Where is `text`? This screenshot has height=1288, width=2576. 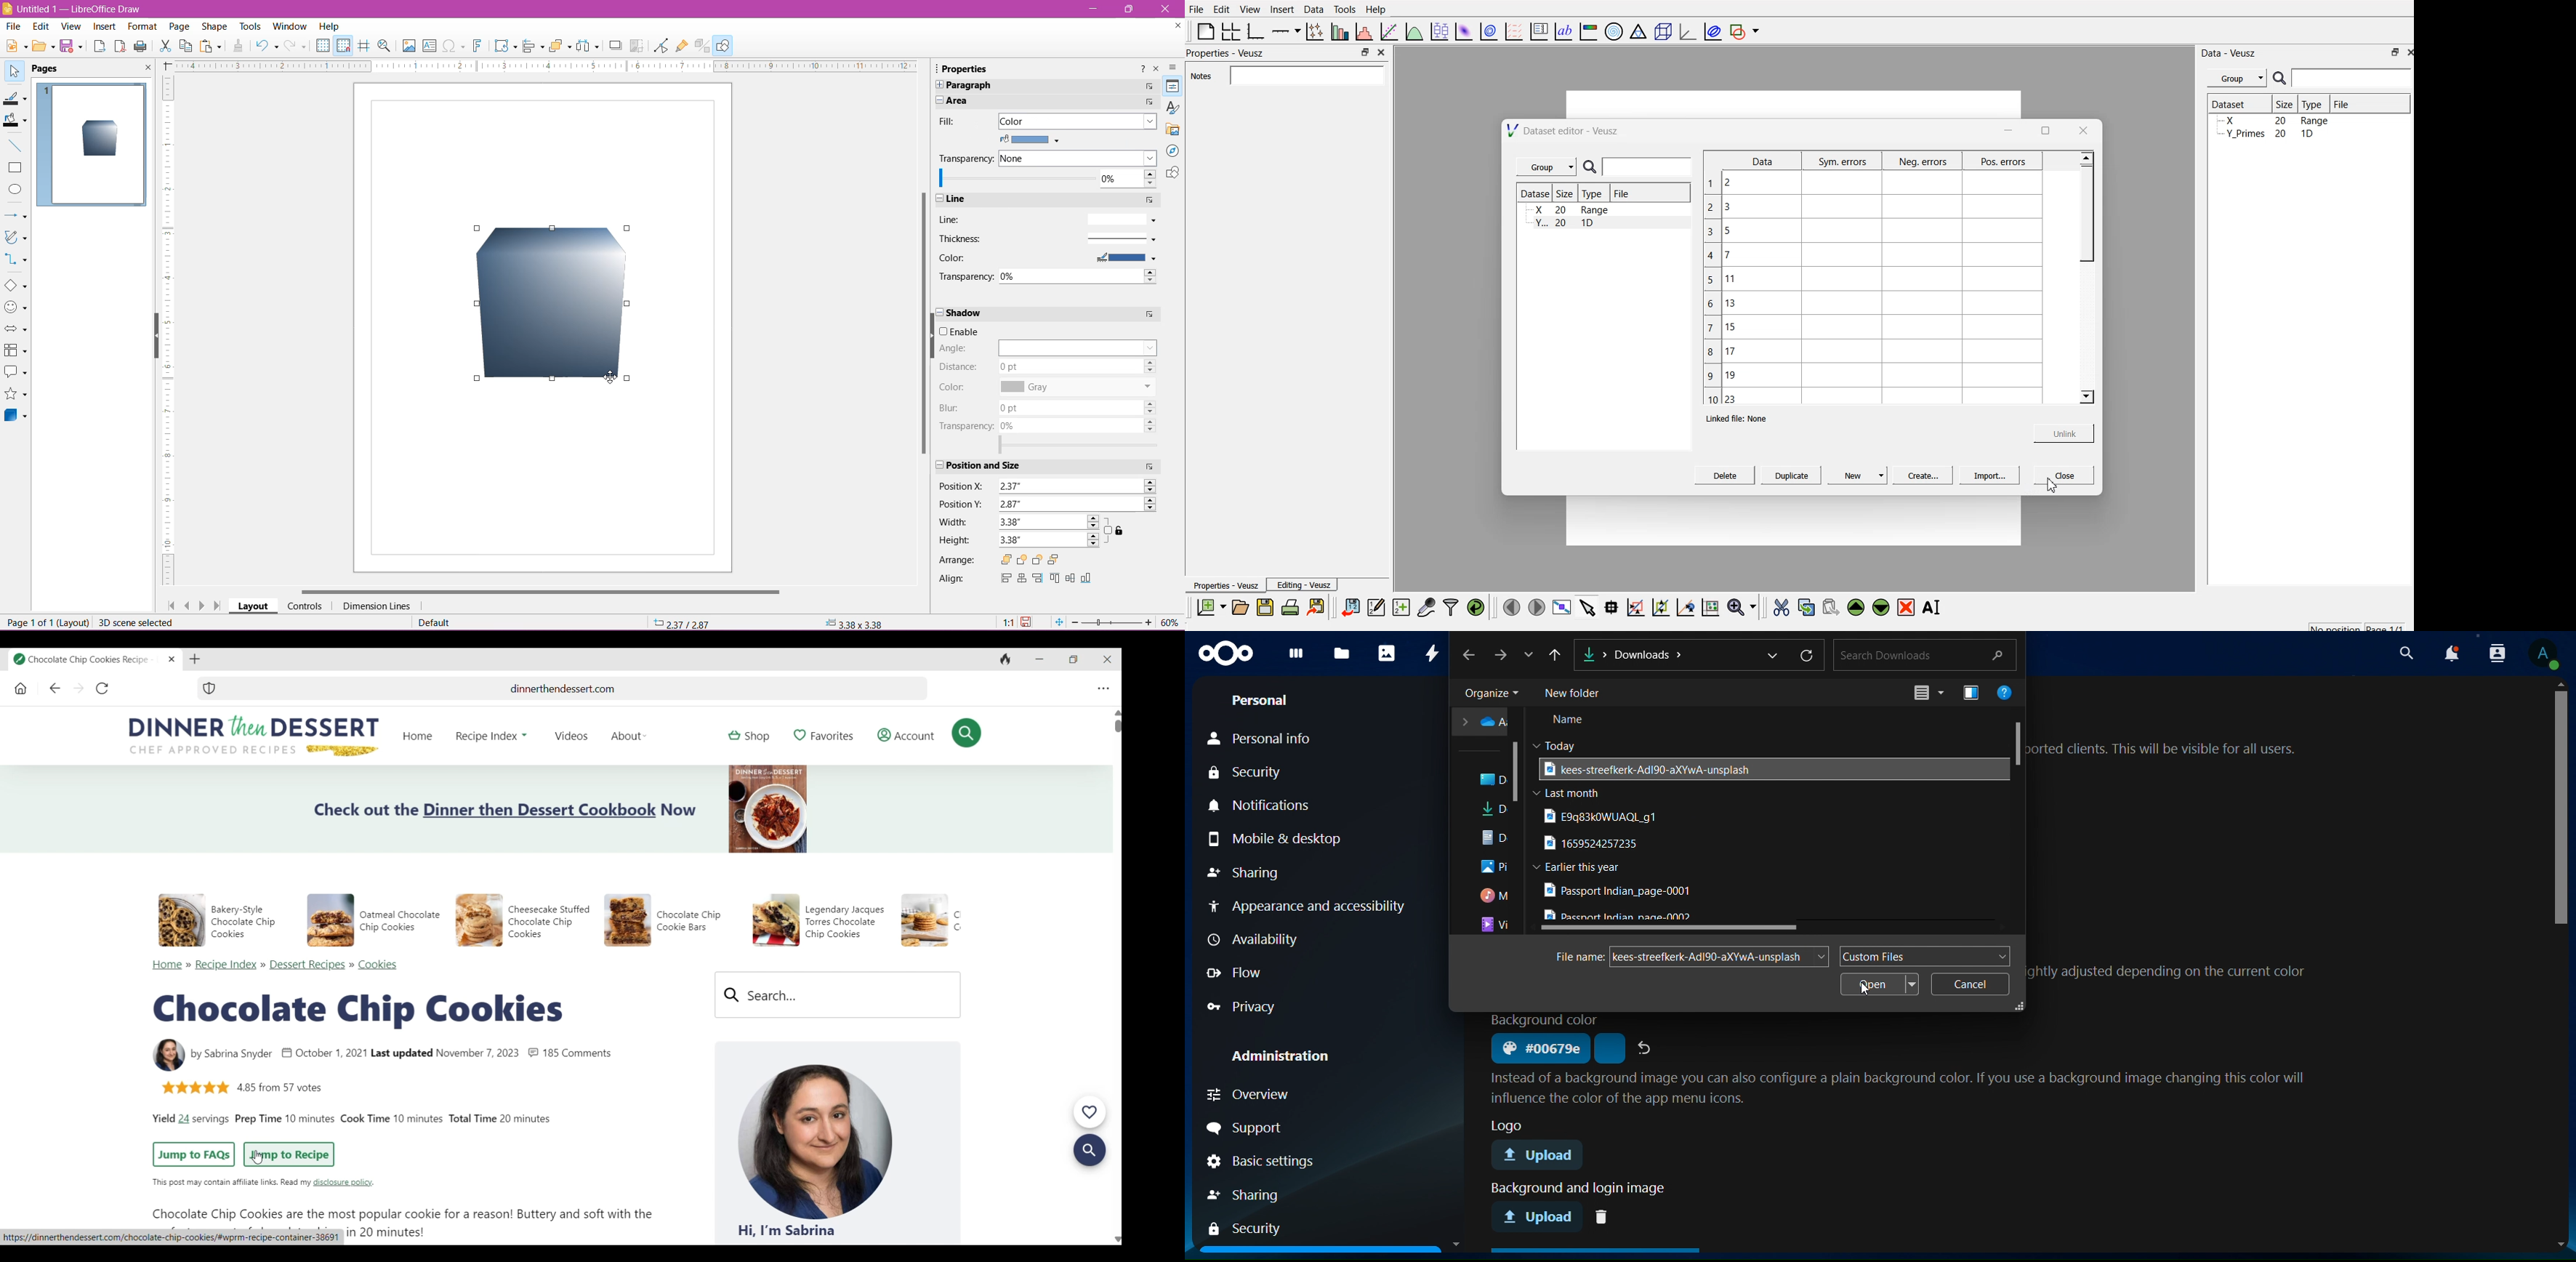 text is located at coordinates (2175, 975).